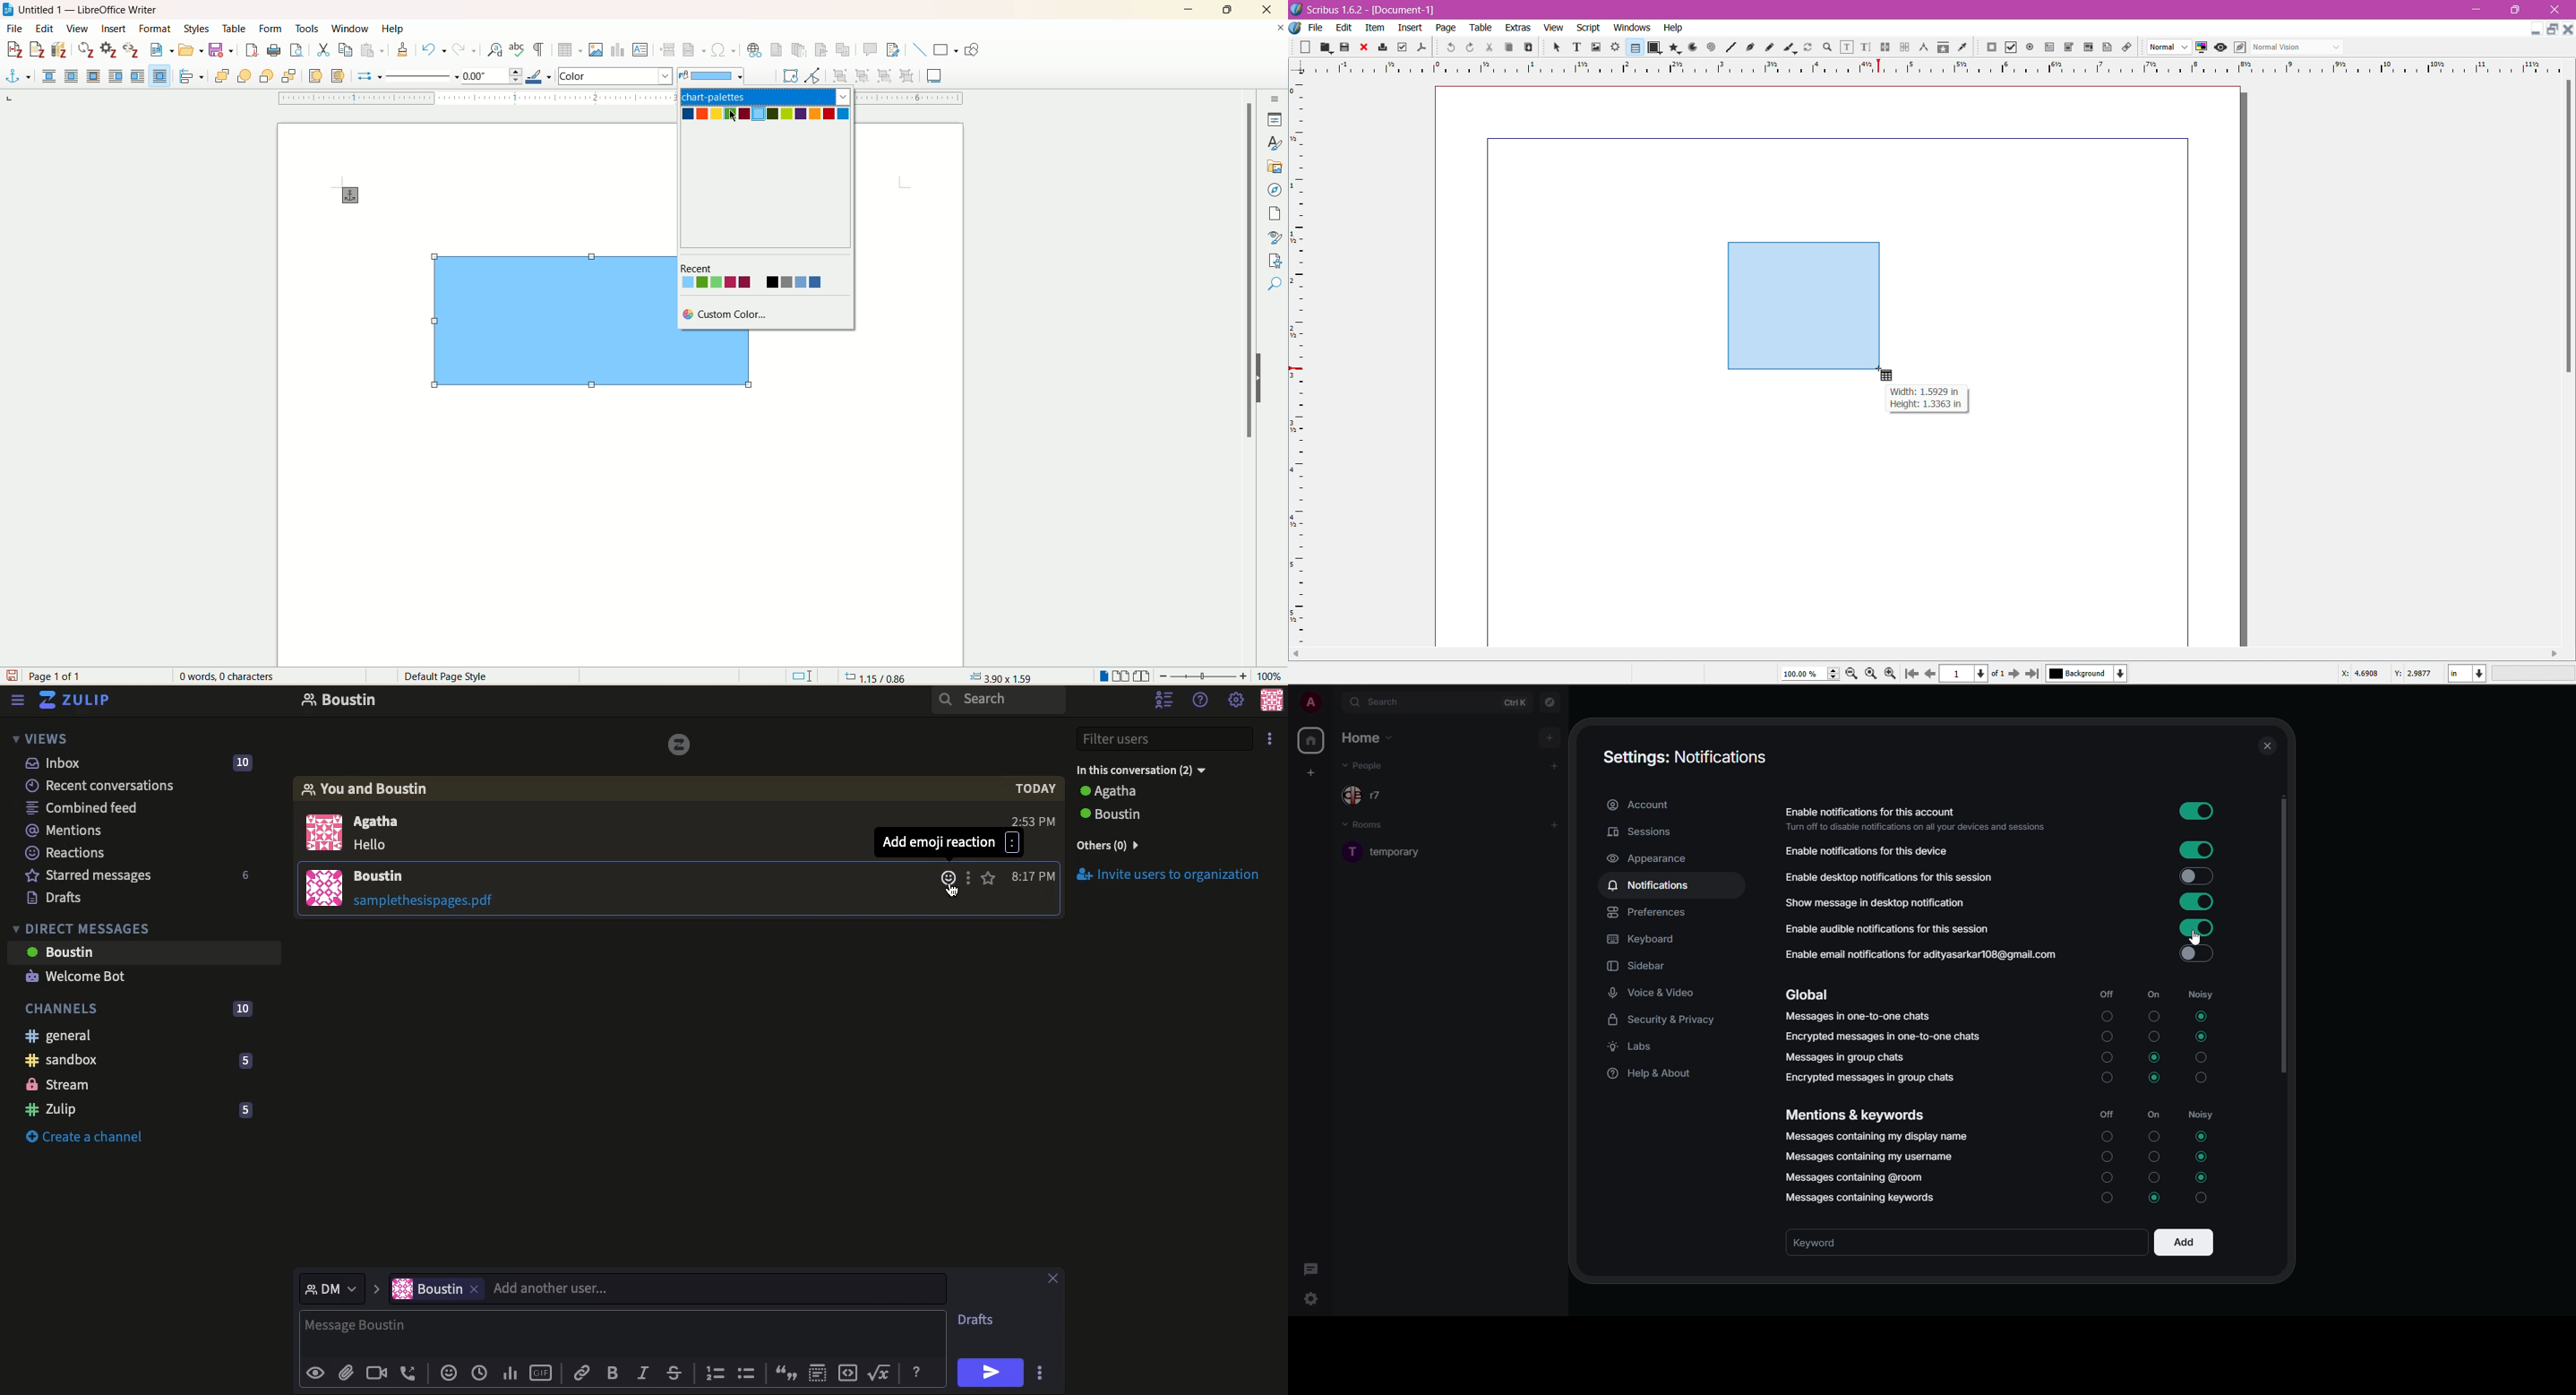 Image resolution: width=2576 pixels, height=1400 pixels. What do you see at coordinates (1819, 1243) in the screenshot?
I see `keyword` at bounding box center [1819, 1243].